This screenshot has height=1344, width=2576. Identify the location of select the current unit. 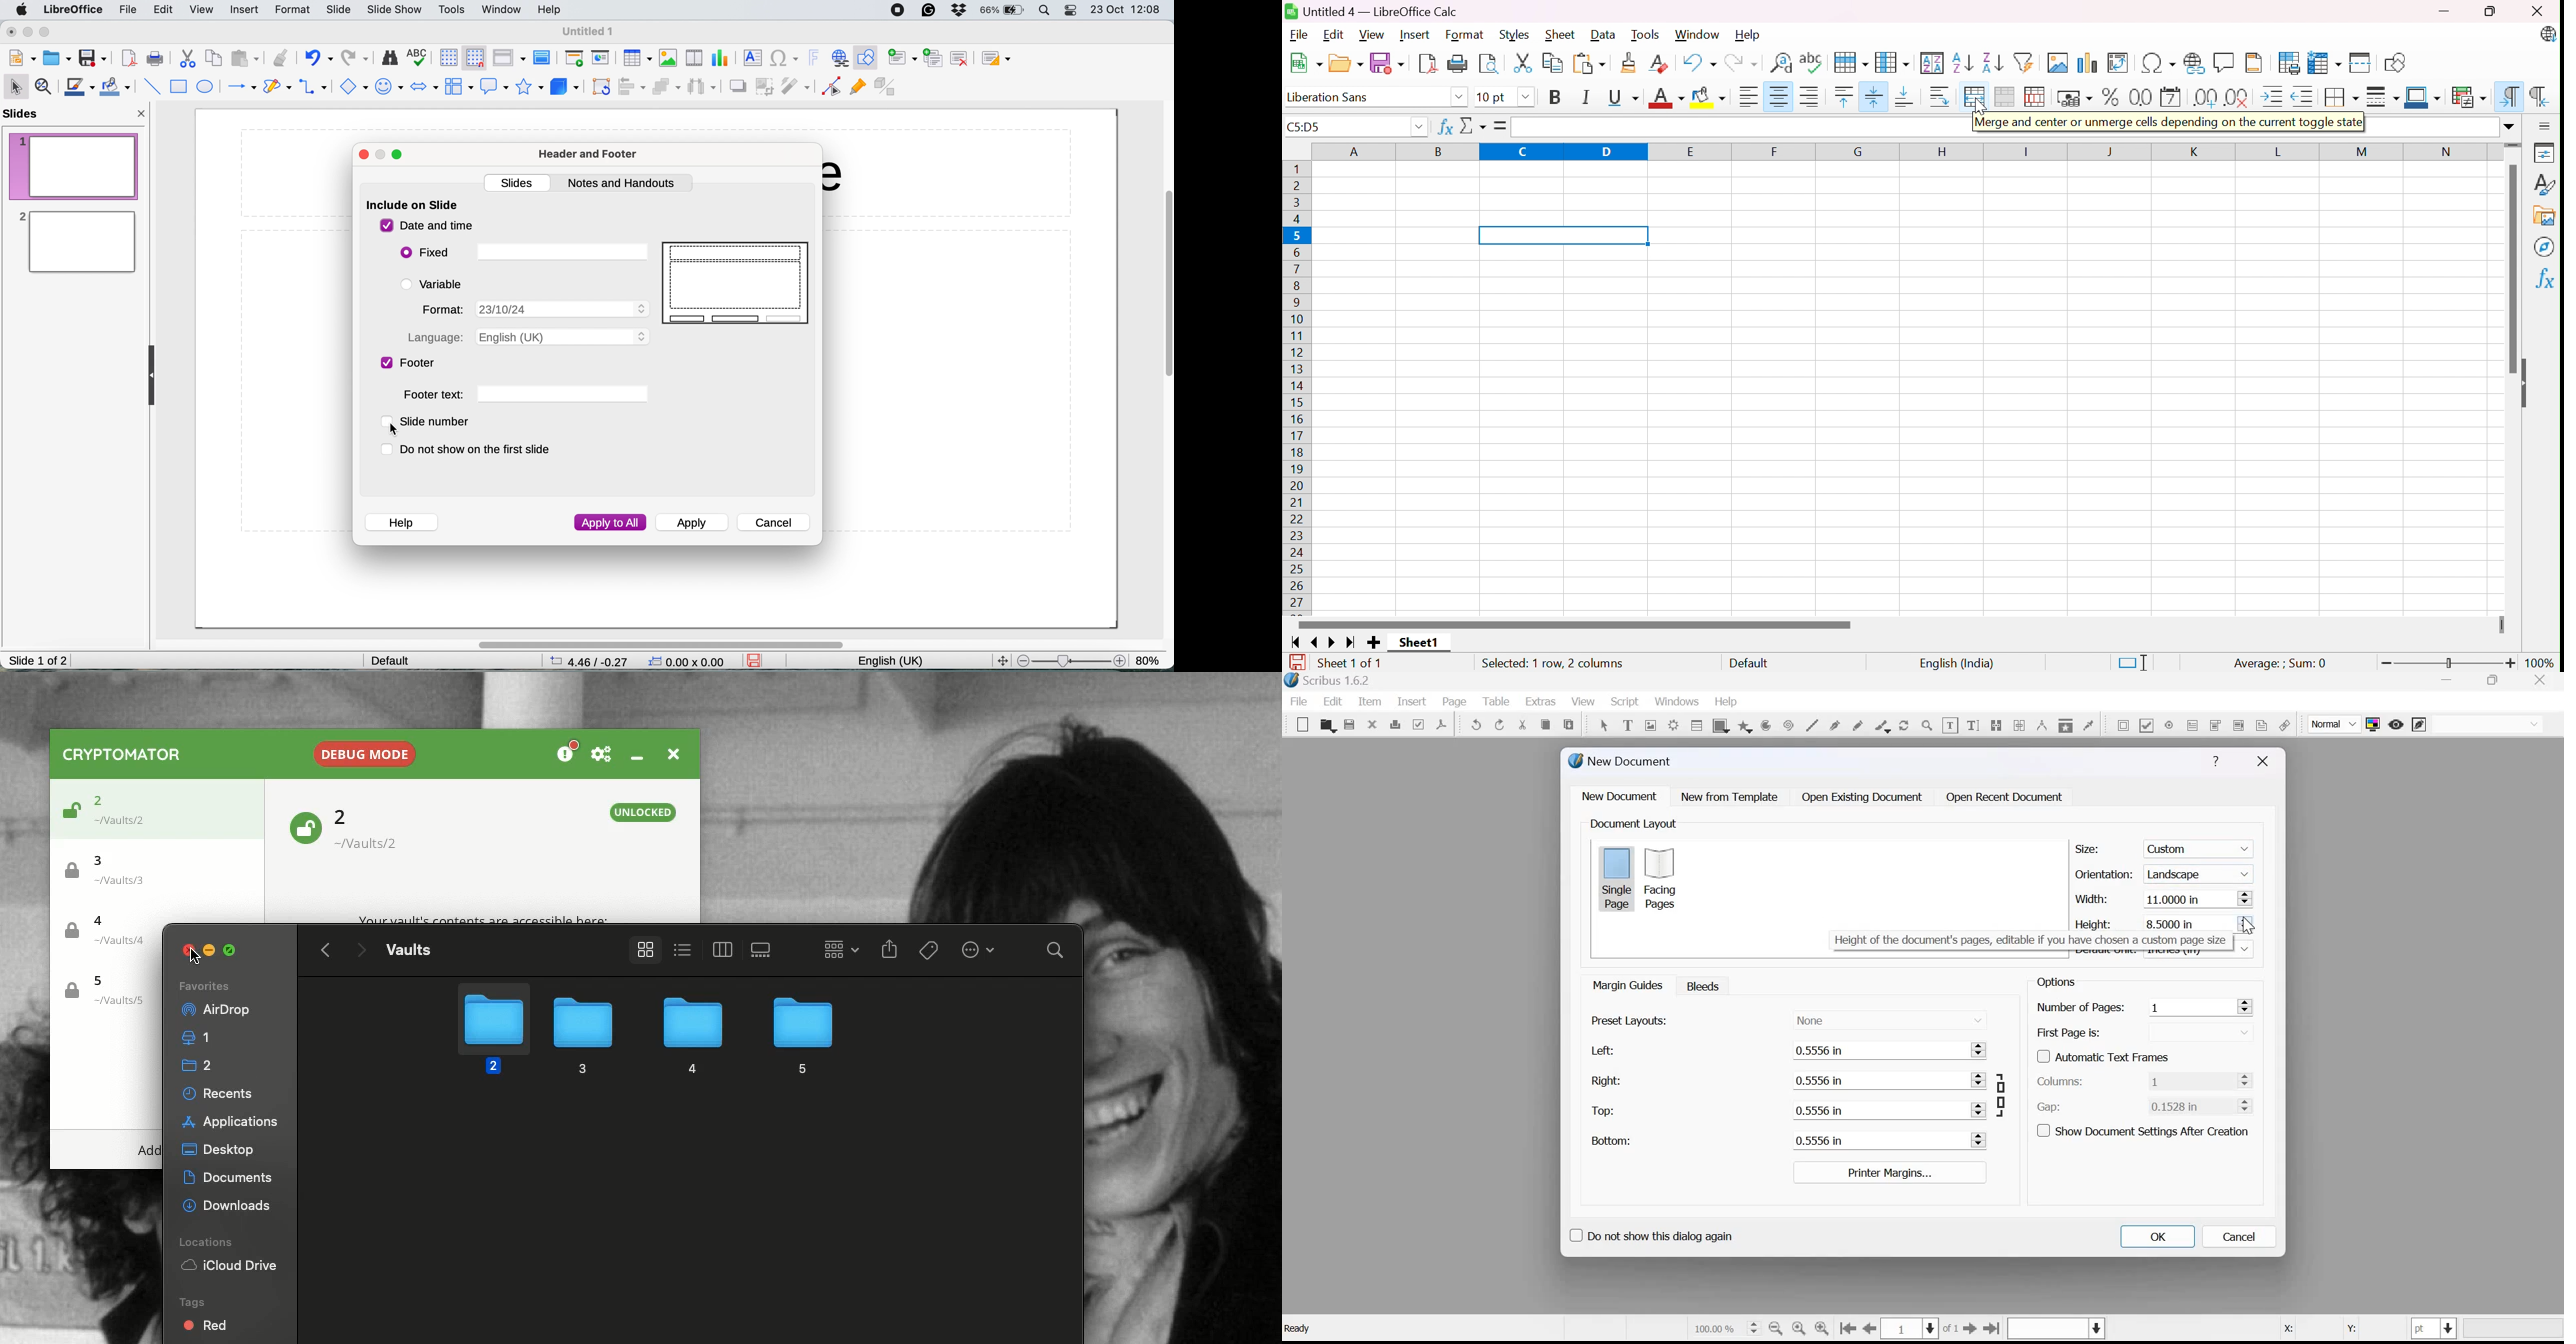
(2434, 1328).